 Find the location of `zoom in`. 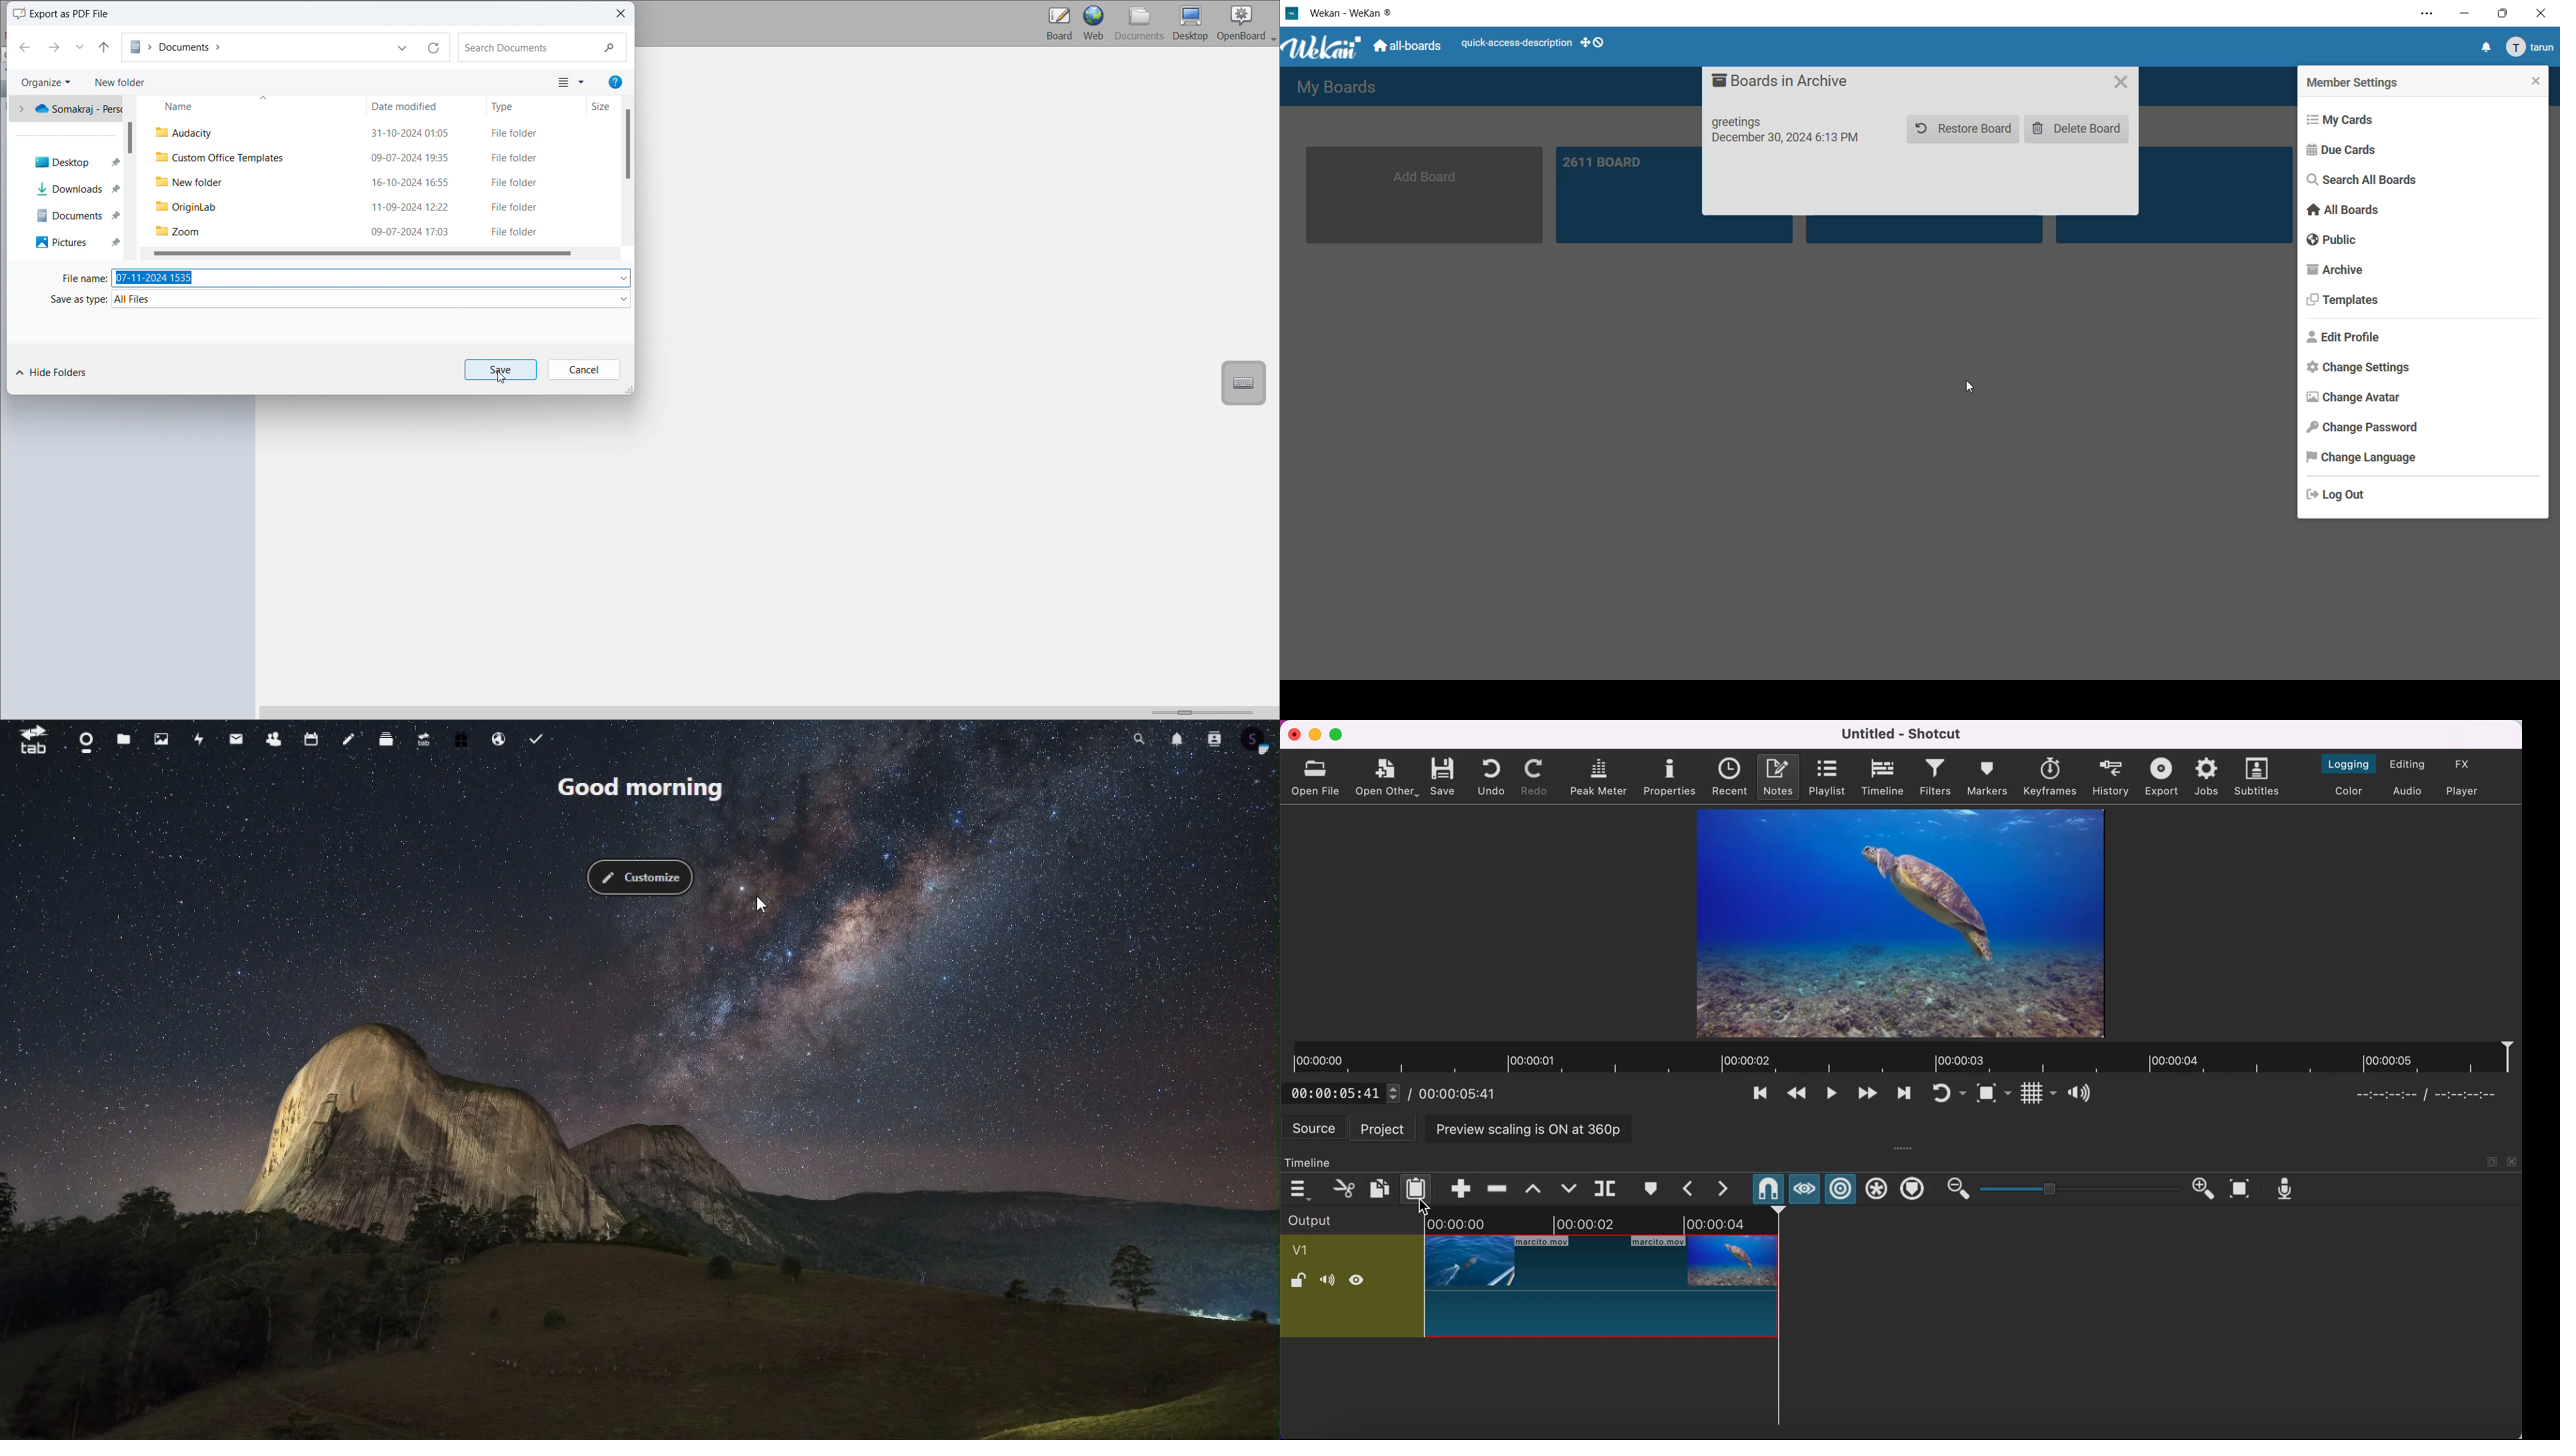

zoom in is located at coordinates (2206, 1190).